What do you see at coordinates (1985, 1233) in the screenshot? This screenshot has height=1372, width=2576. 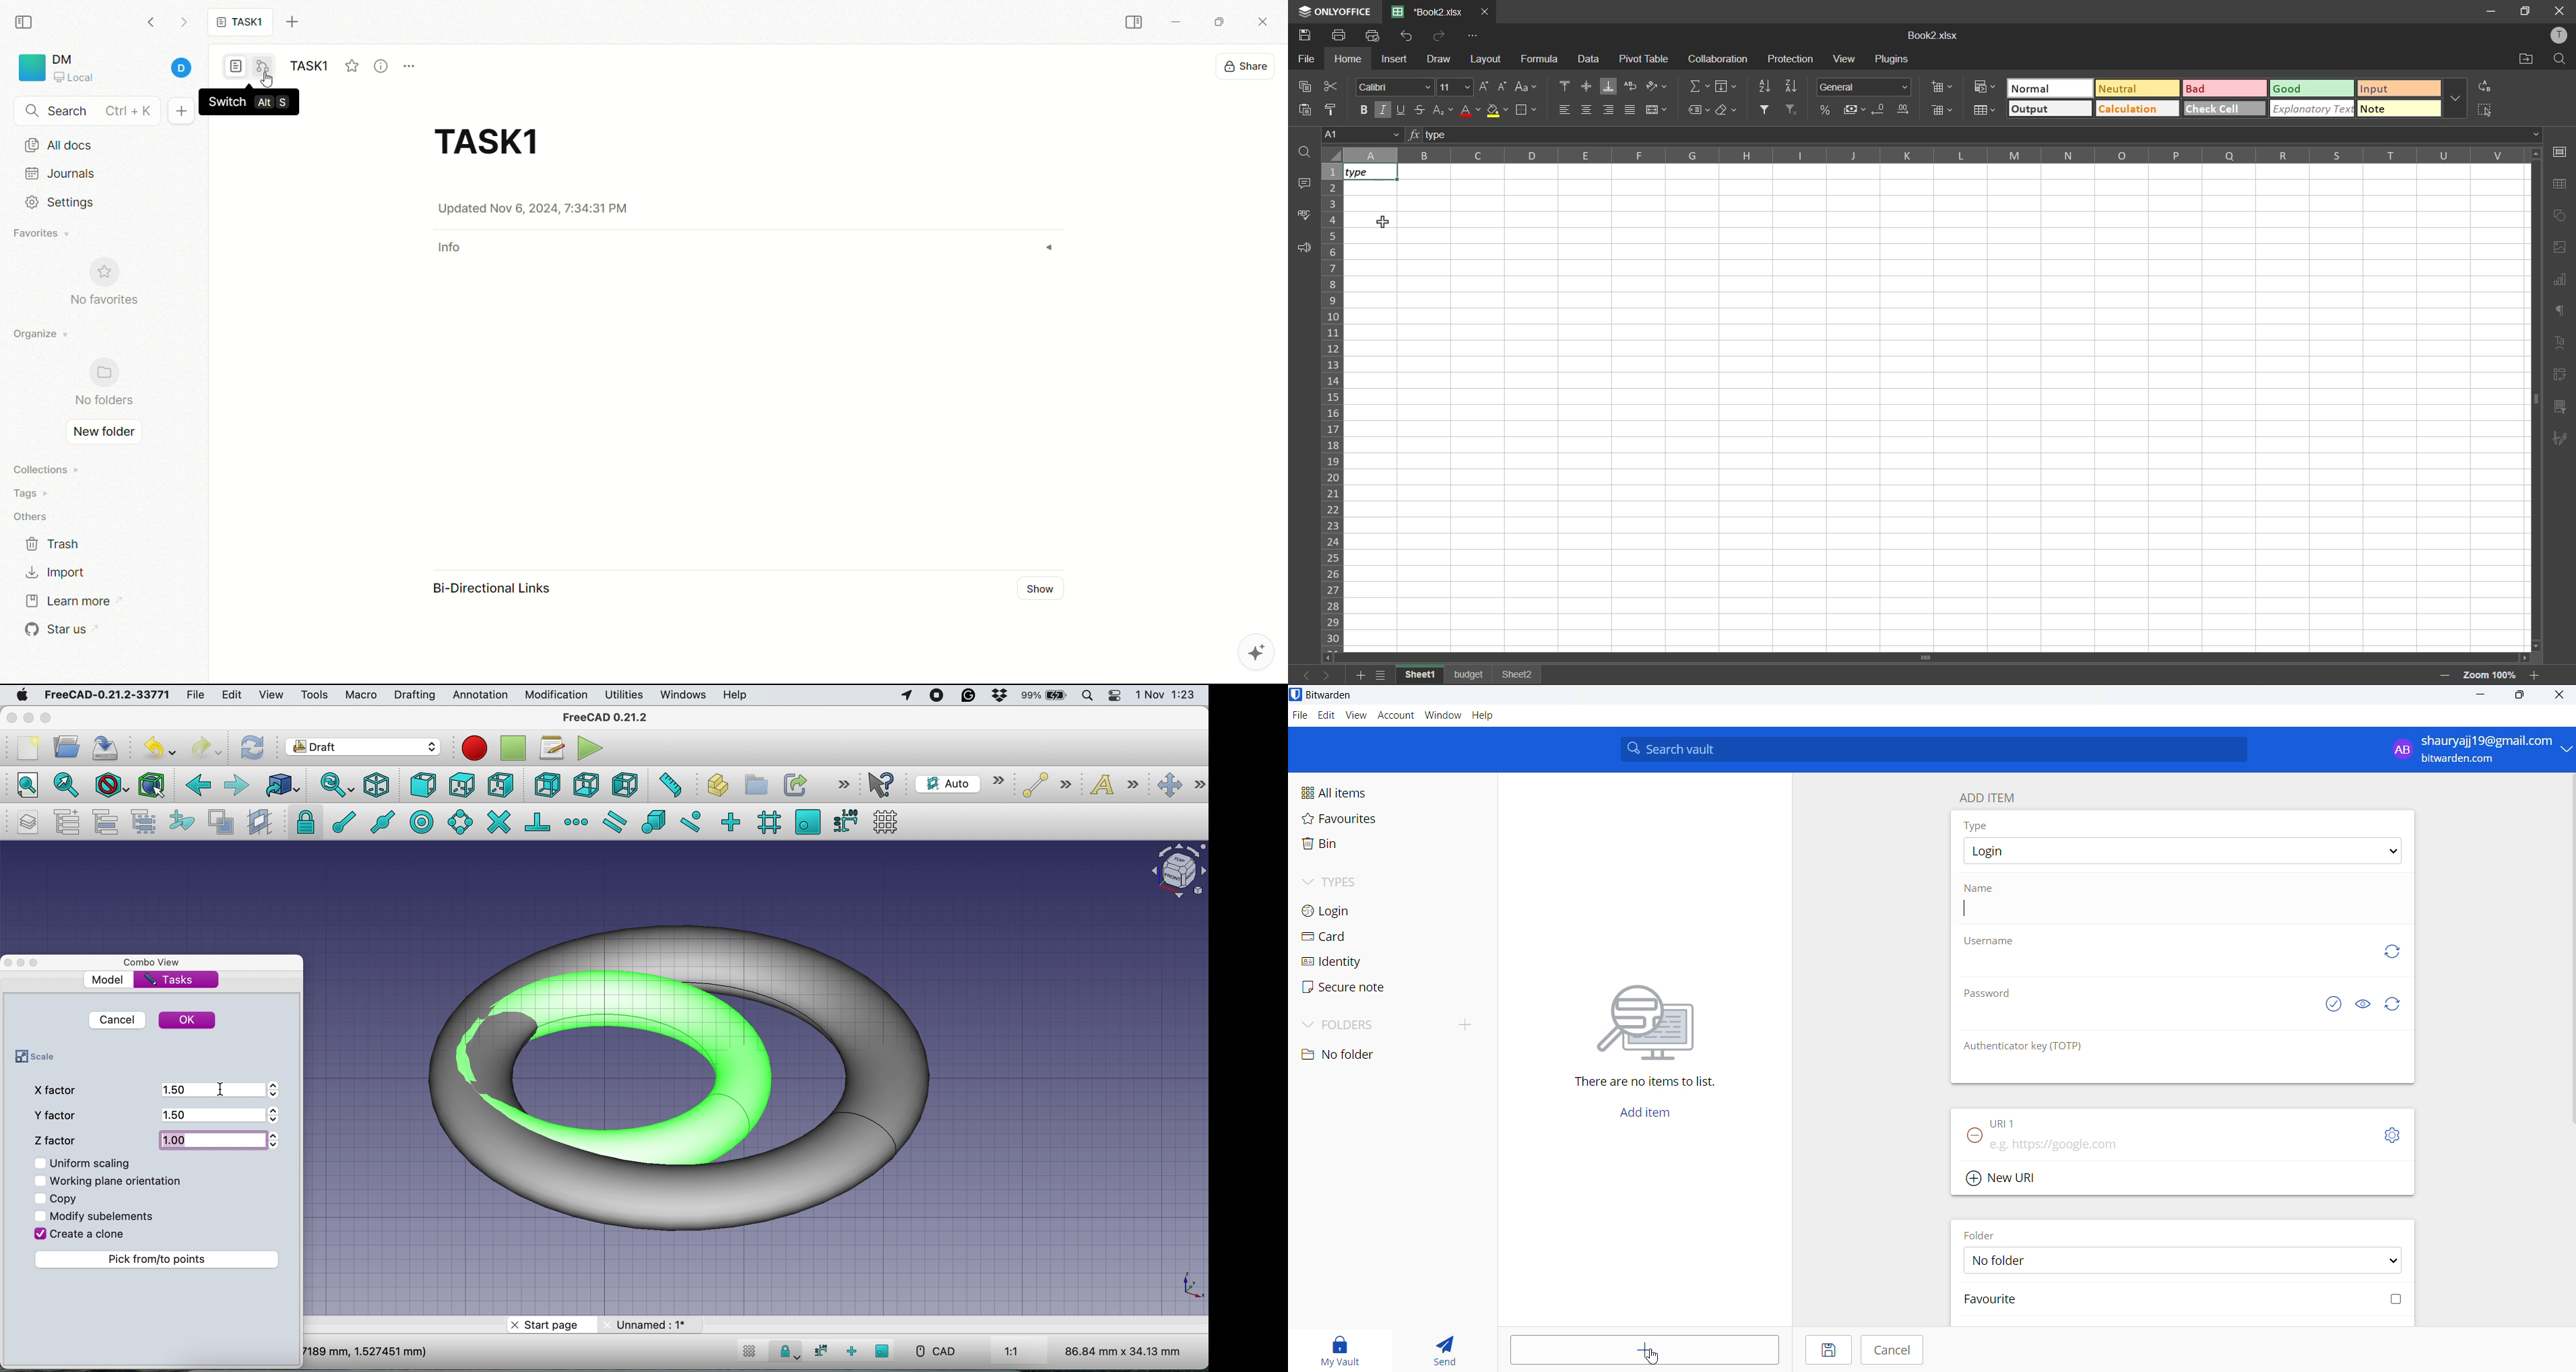 I see `Folder` at bounding box center [1985, 1233].